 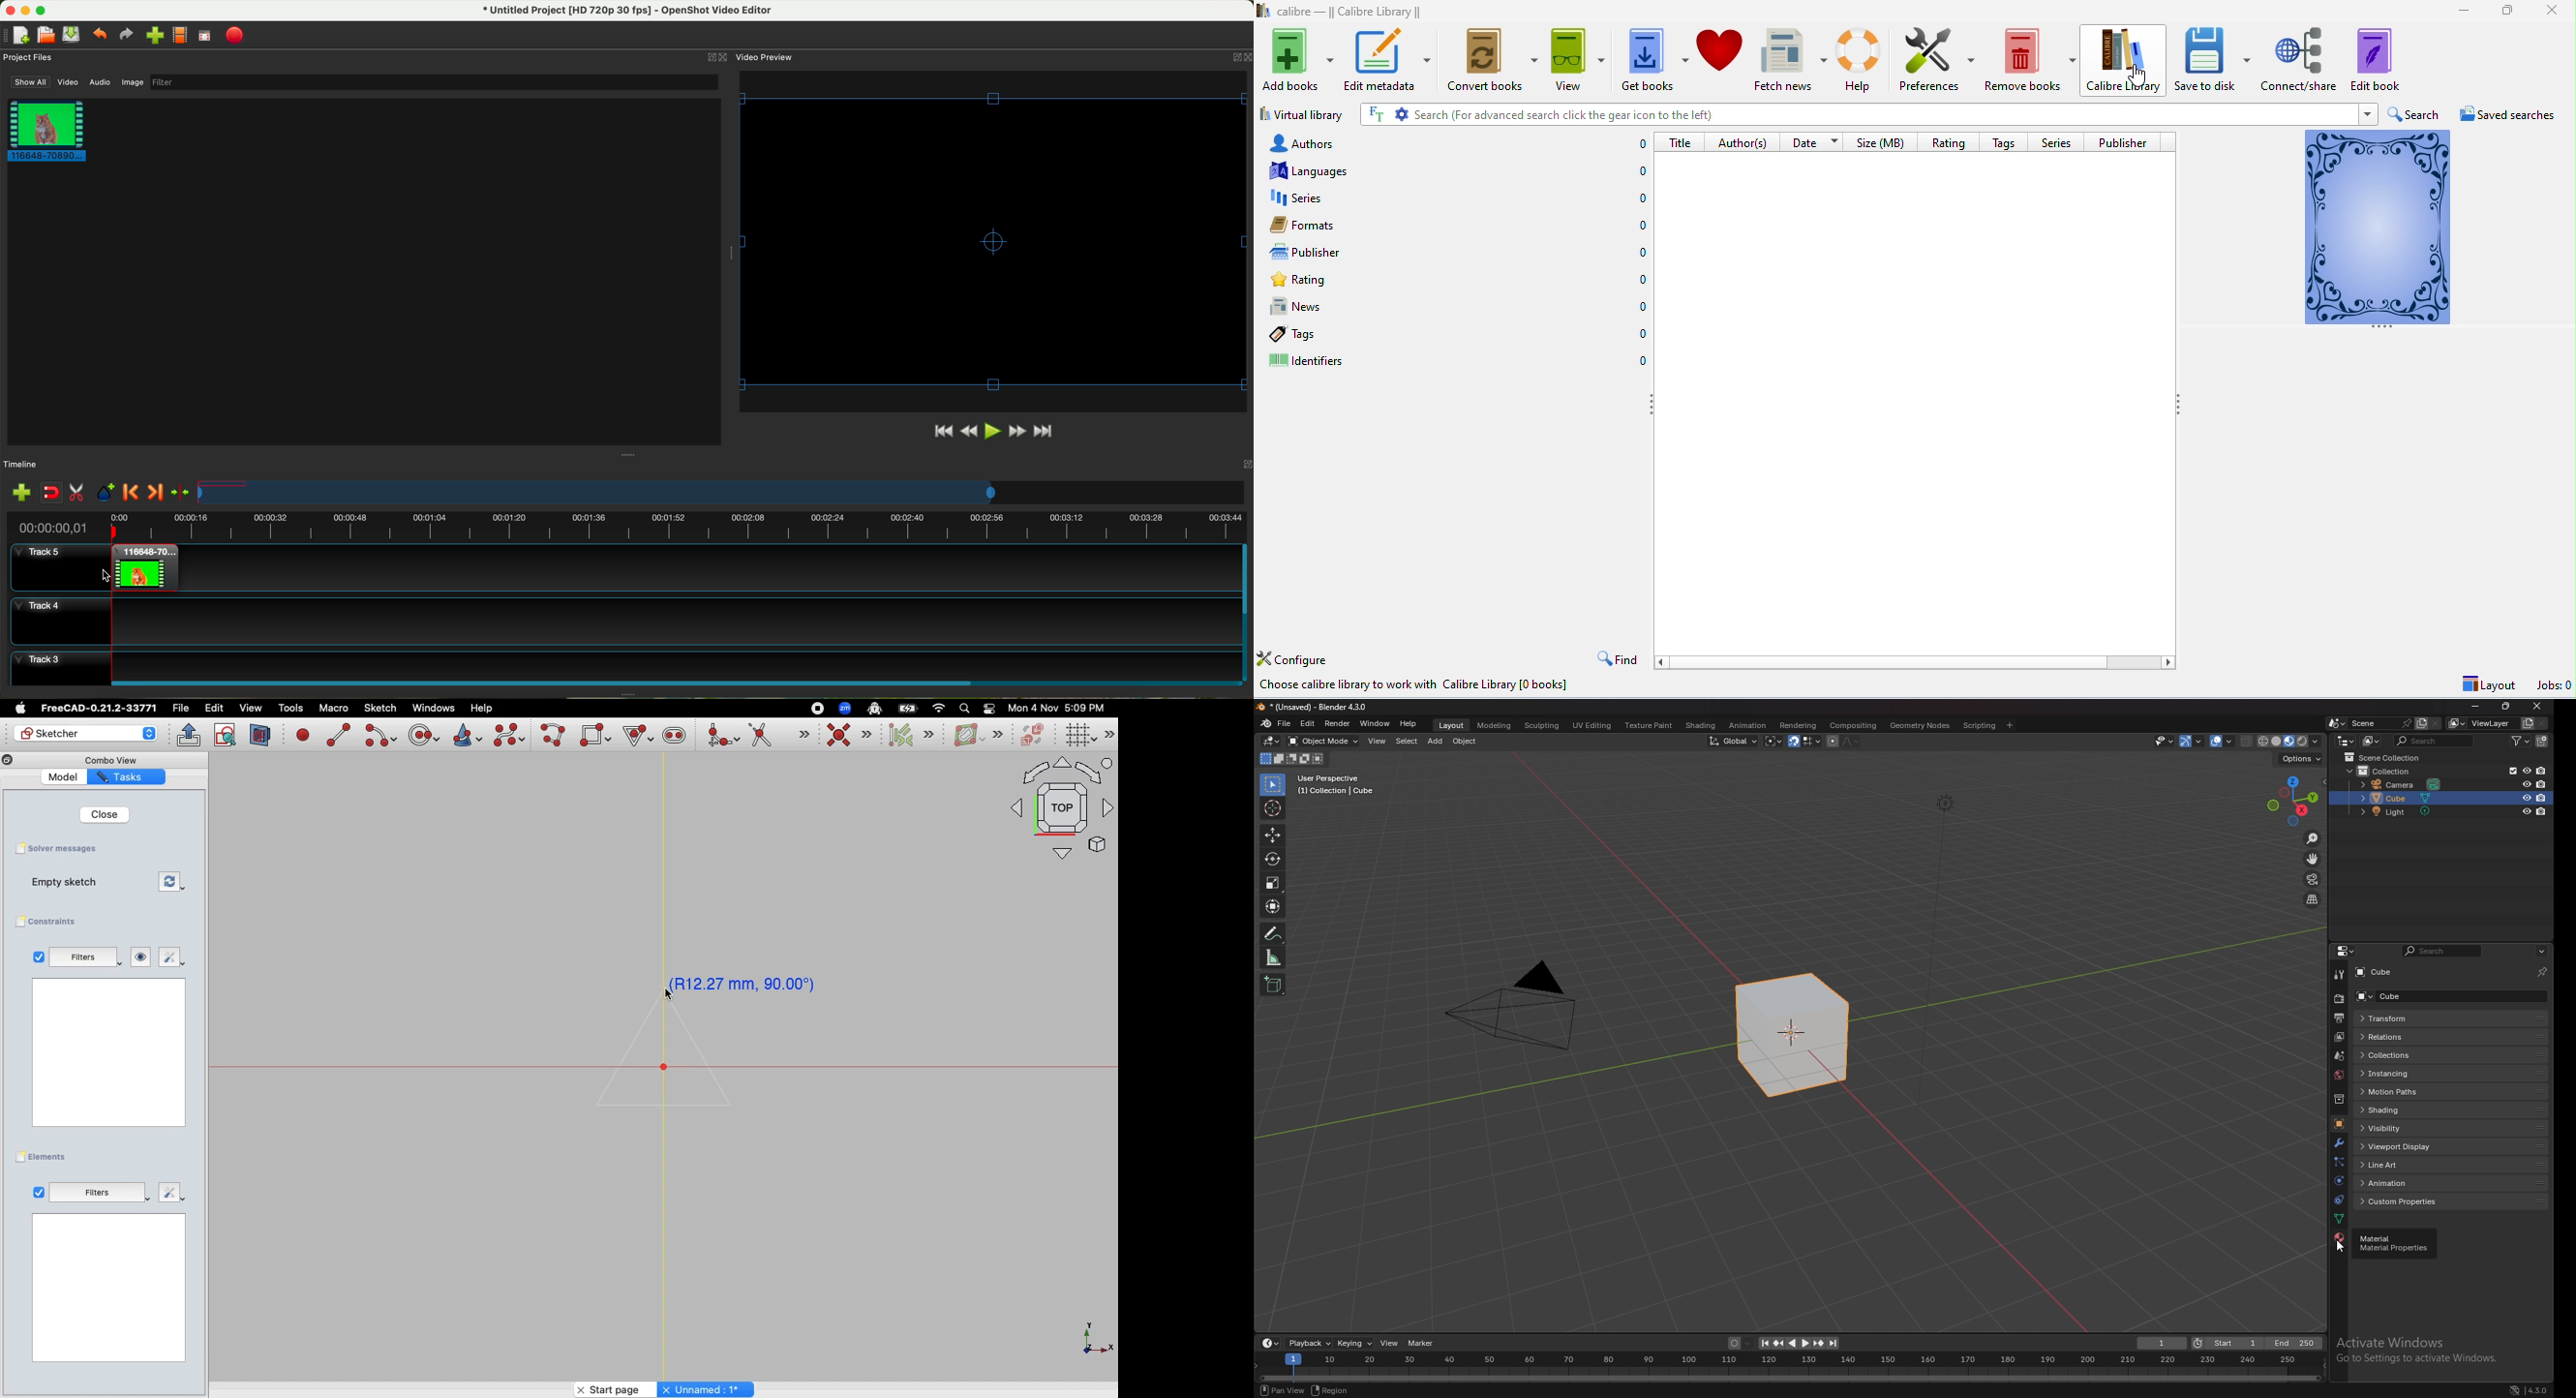 What do you see at coordinates (846, 708) in the screenshot?
I see `Zoom` at bounding box center [846, 708].